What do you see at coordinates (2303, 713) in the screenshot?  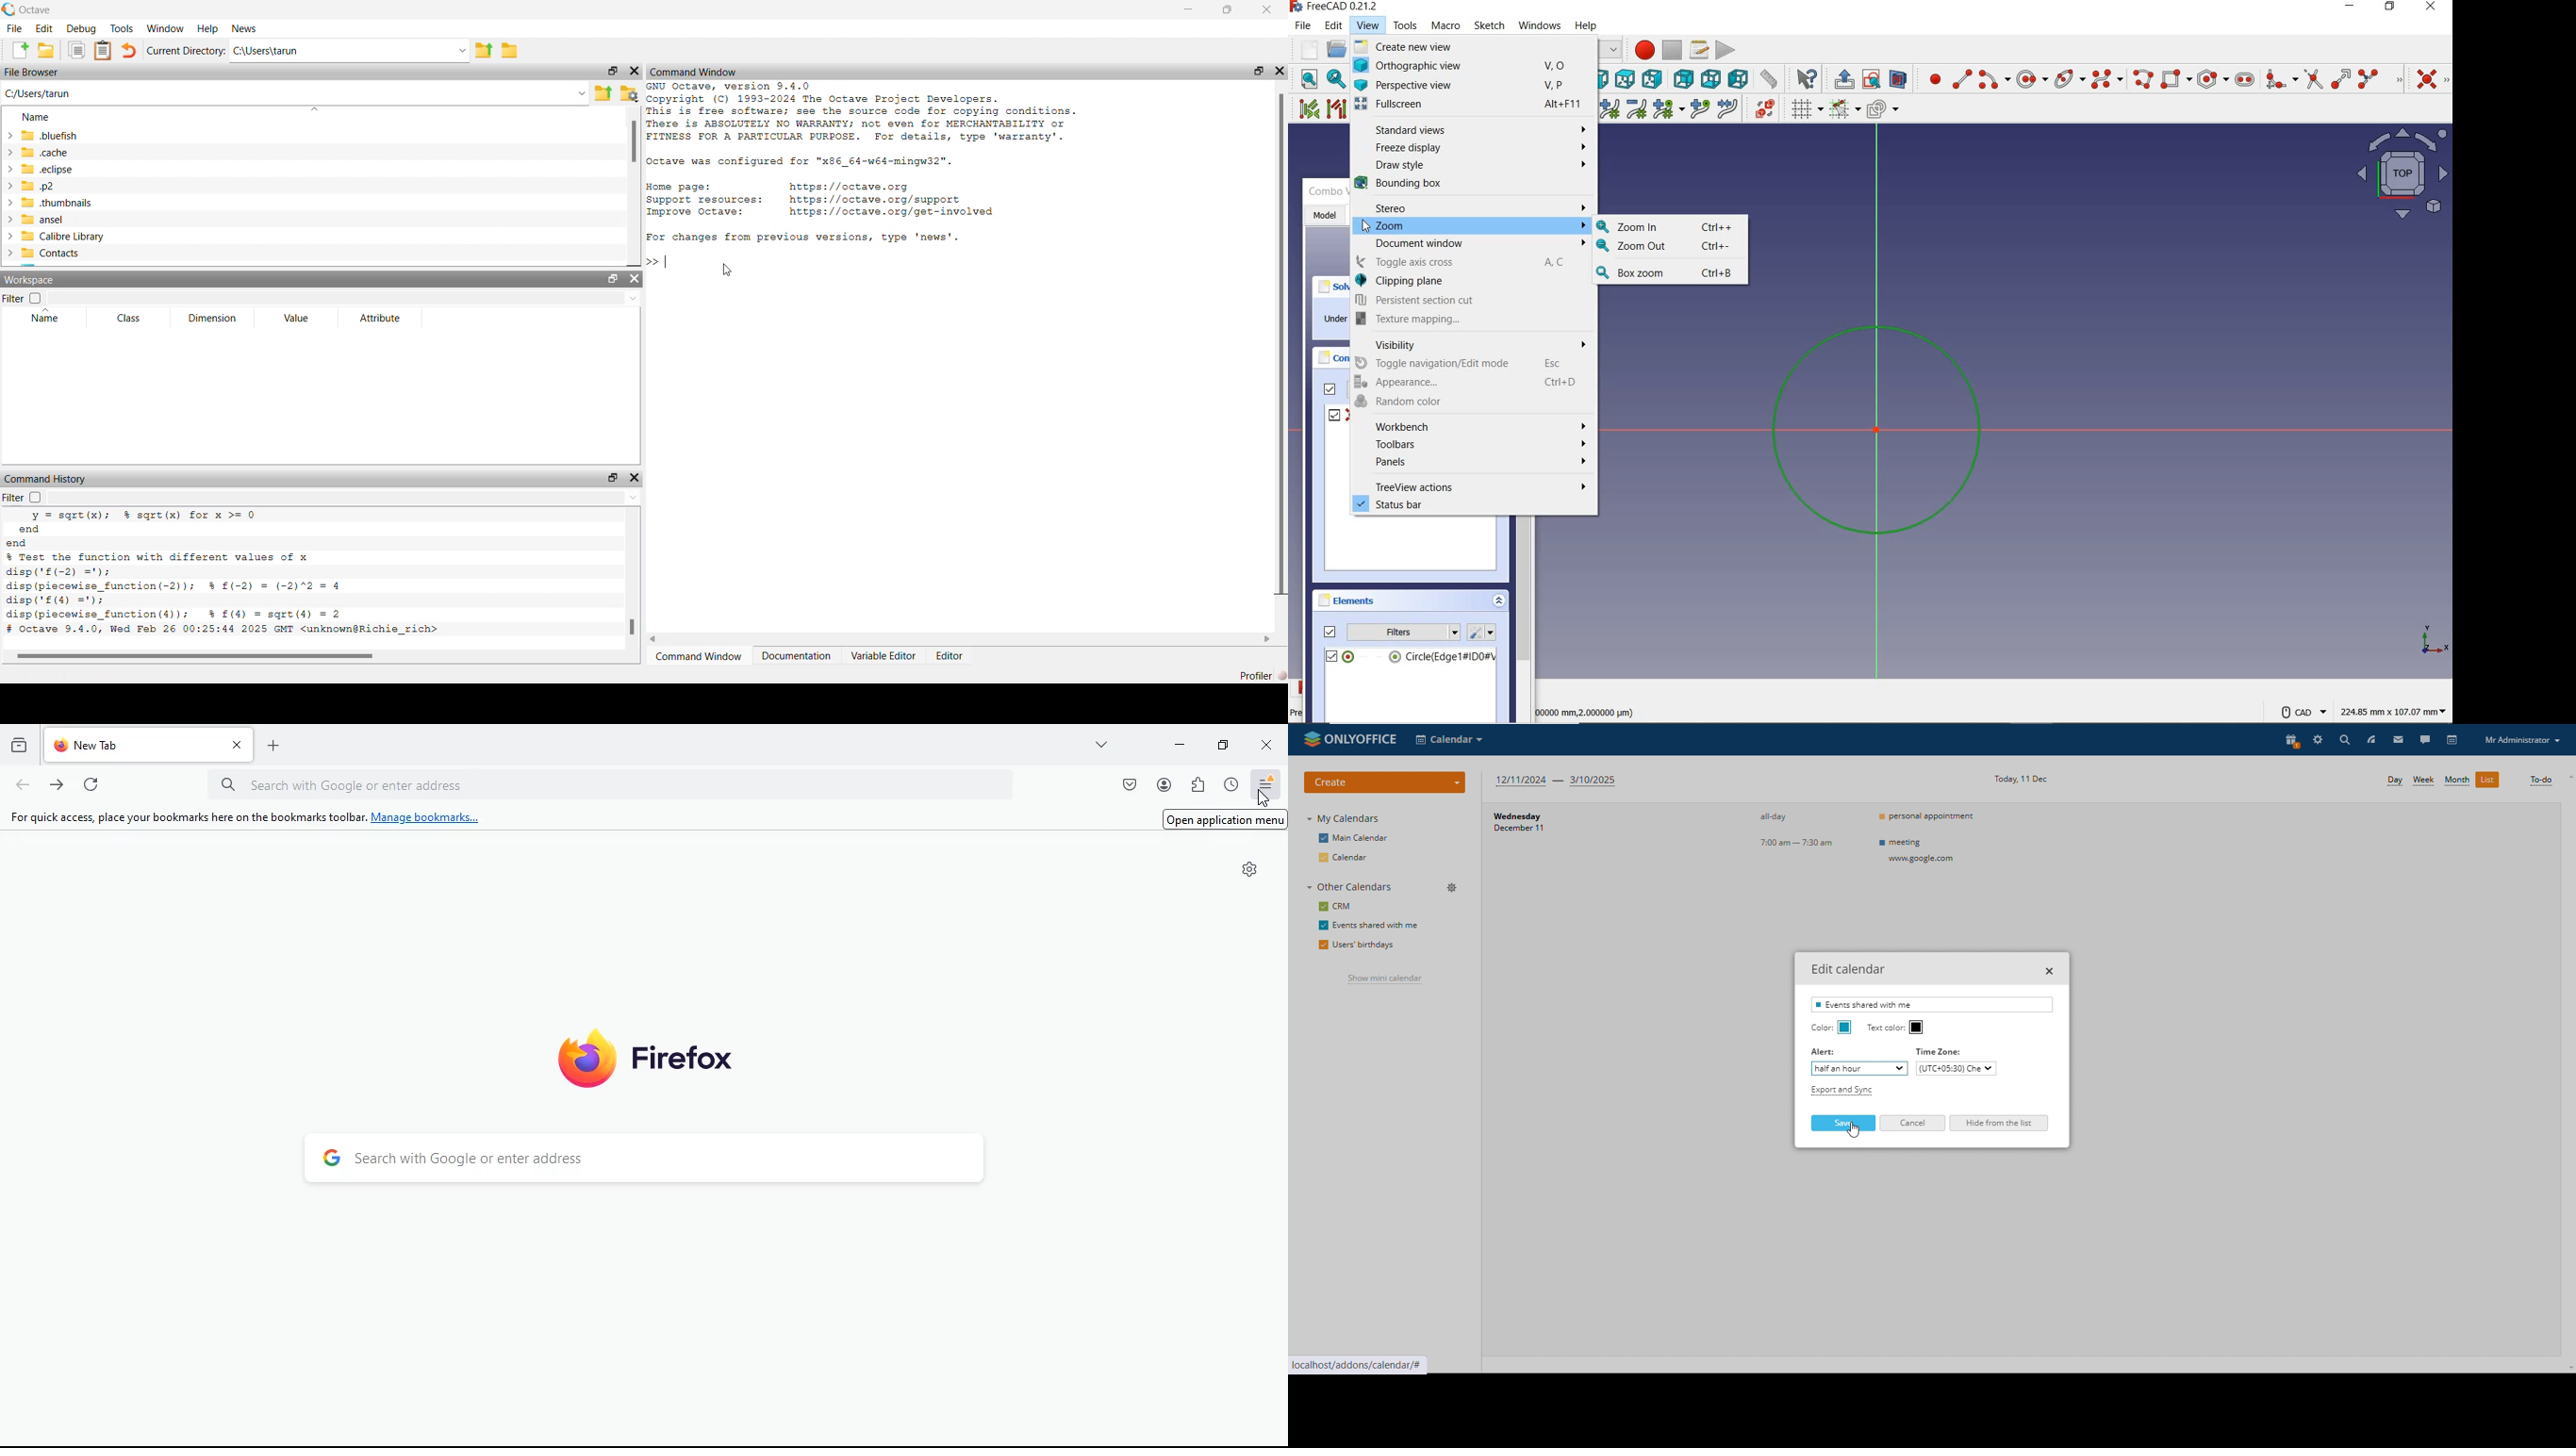 I see `VAD Navigation Style` at bounding box center [2303, 713].